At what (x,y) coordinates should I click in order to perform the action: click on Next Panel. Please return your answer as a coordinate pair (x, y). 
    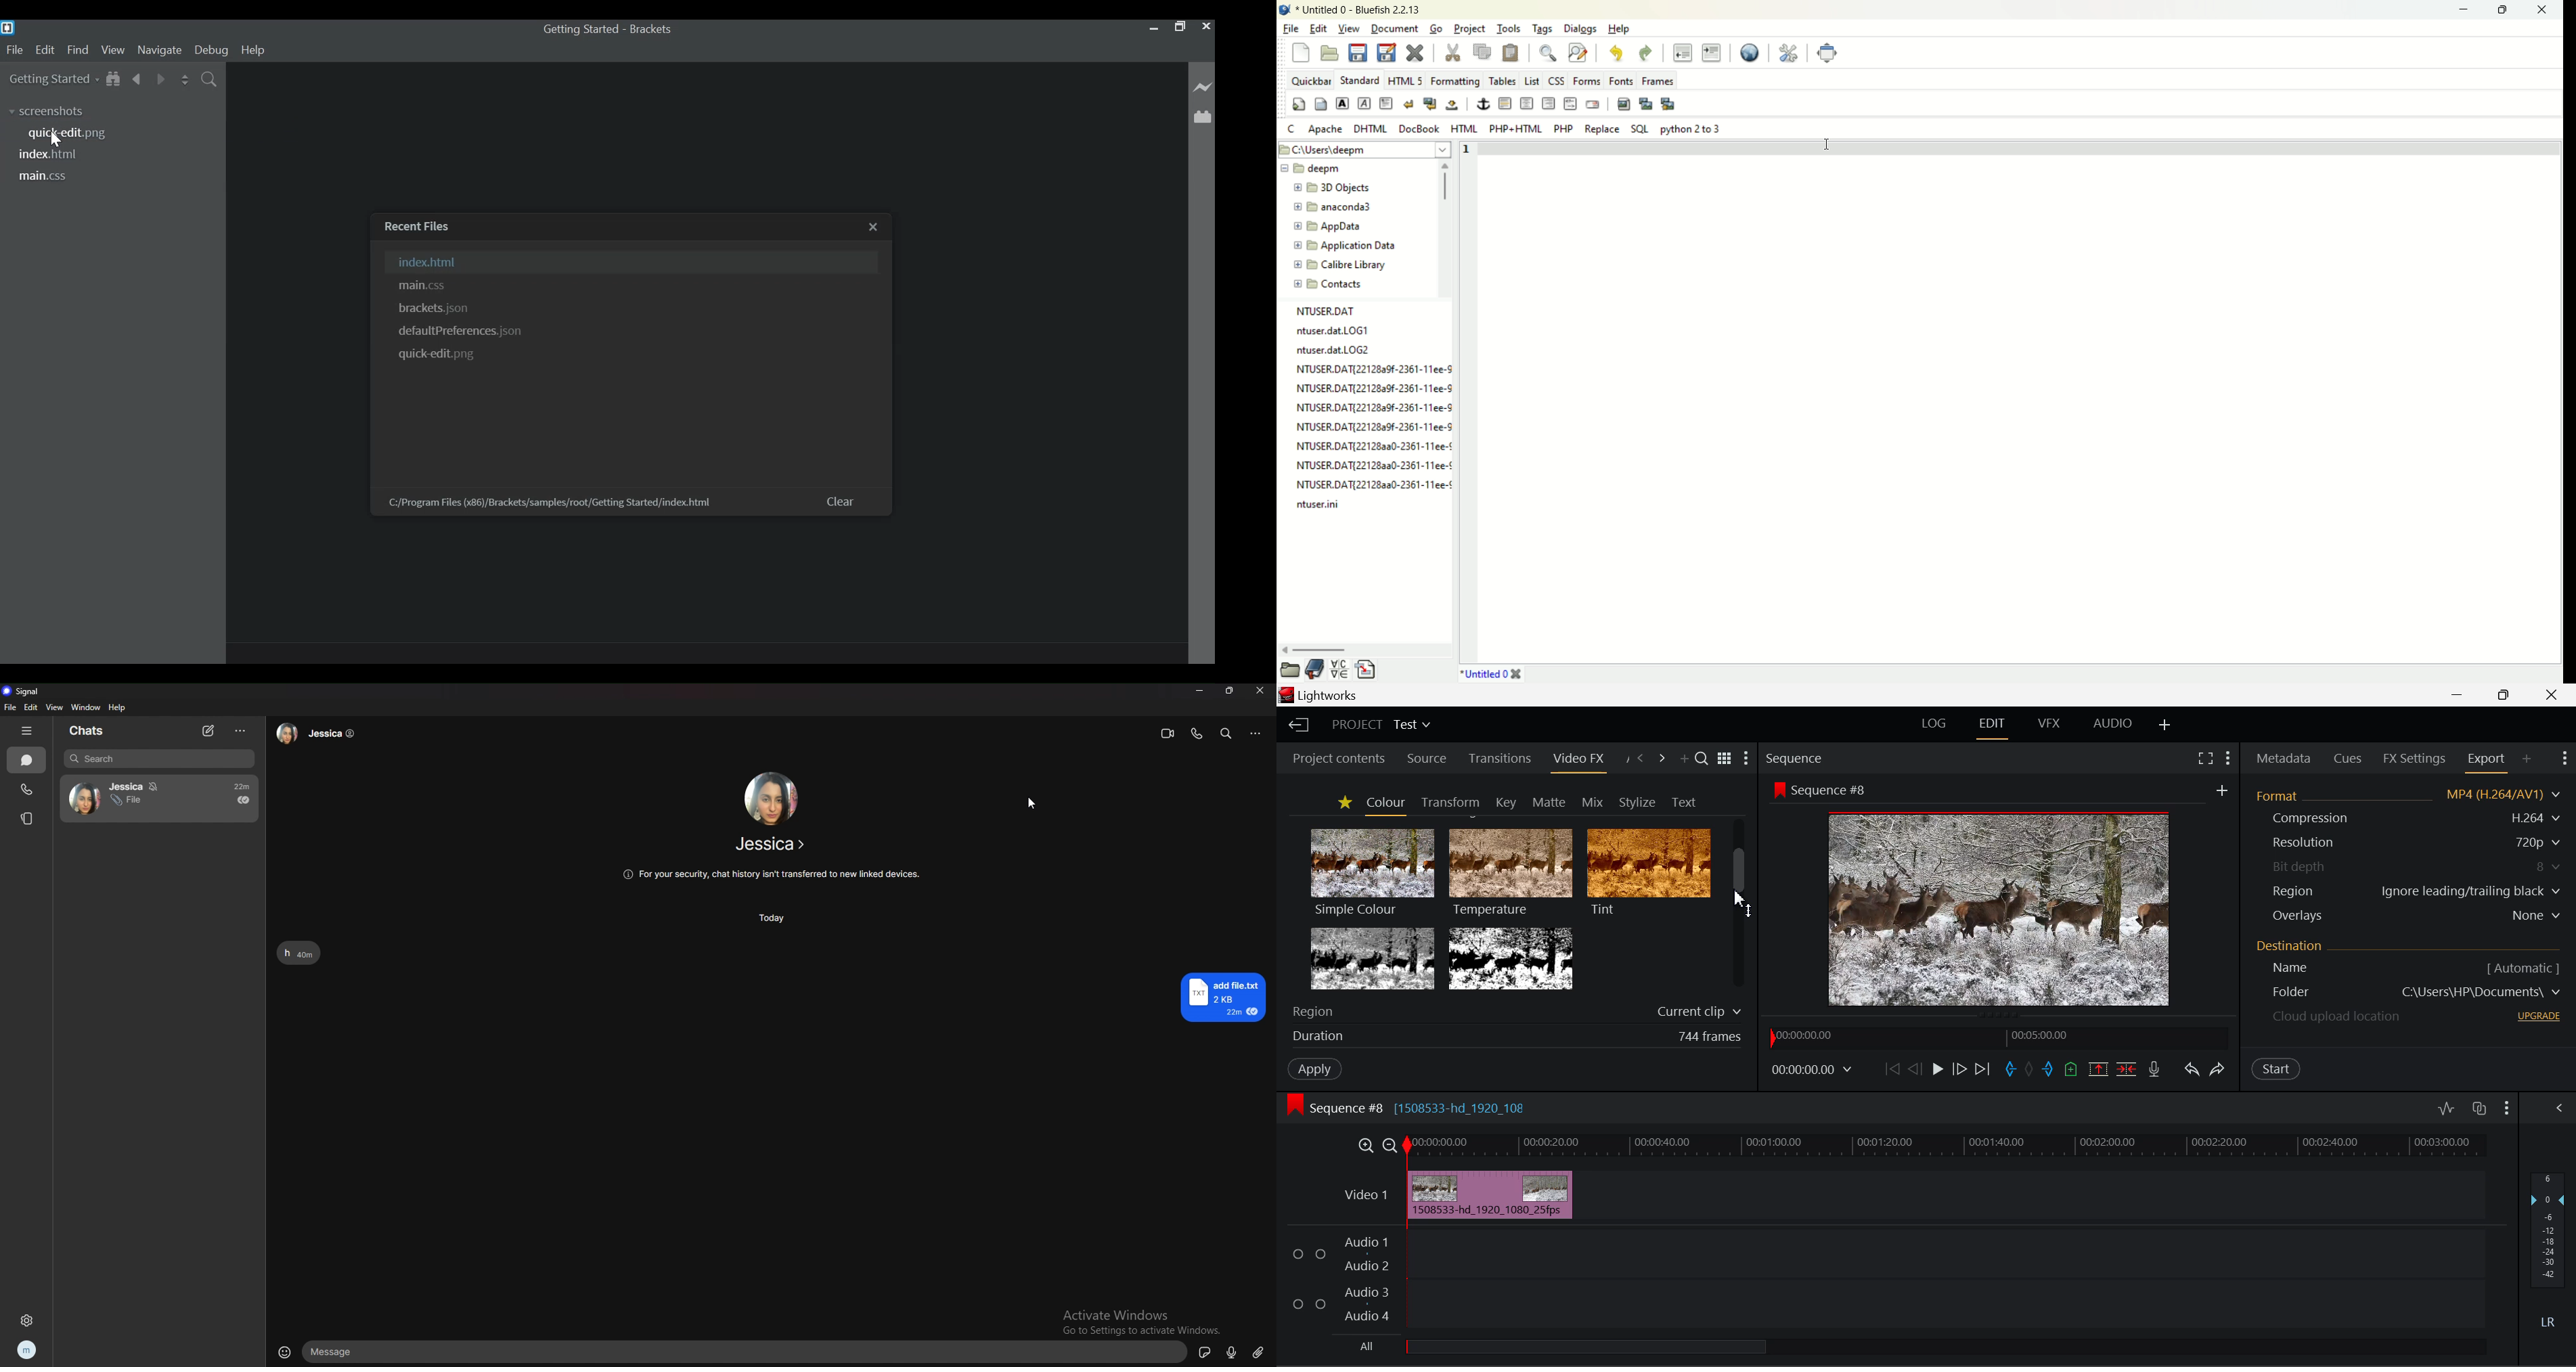
    Looking at the image, I should click on (1662, 757).